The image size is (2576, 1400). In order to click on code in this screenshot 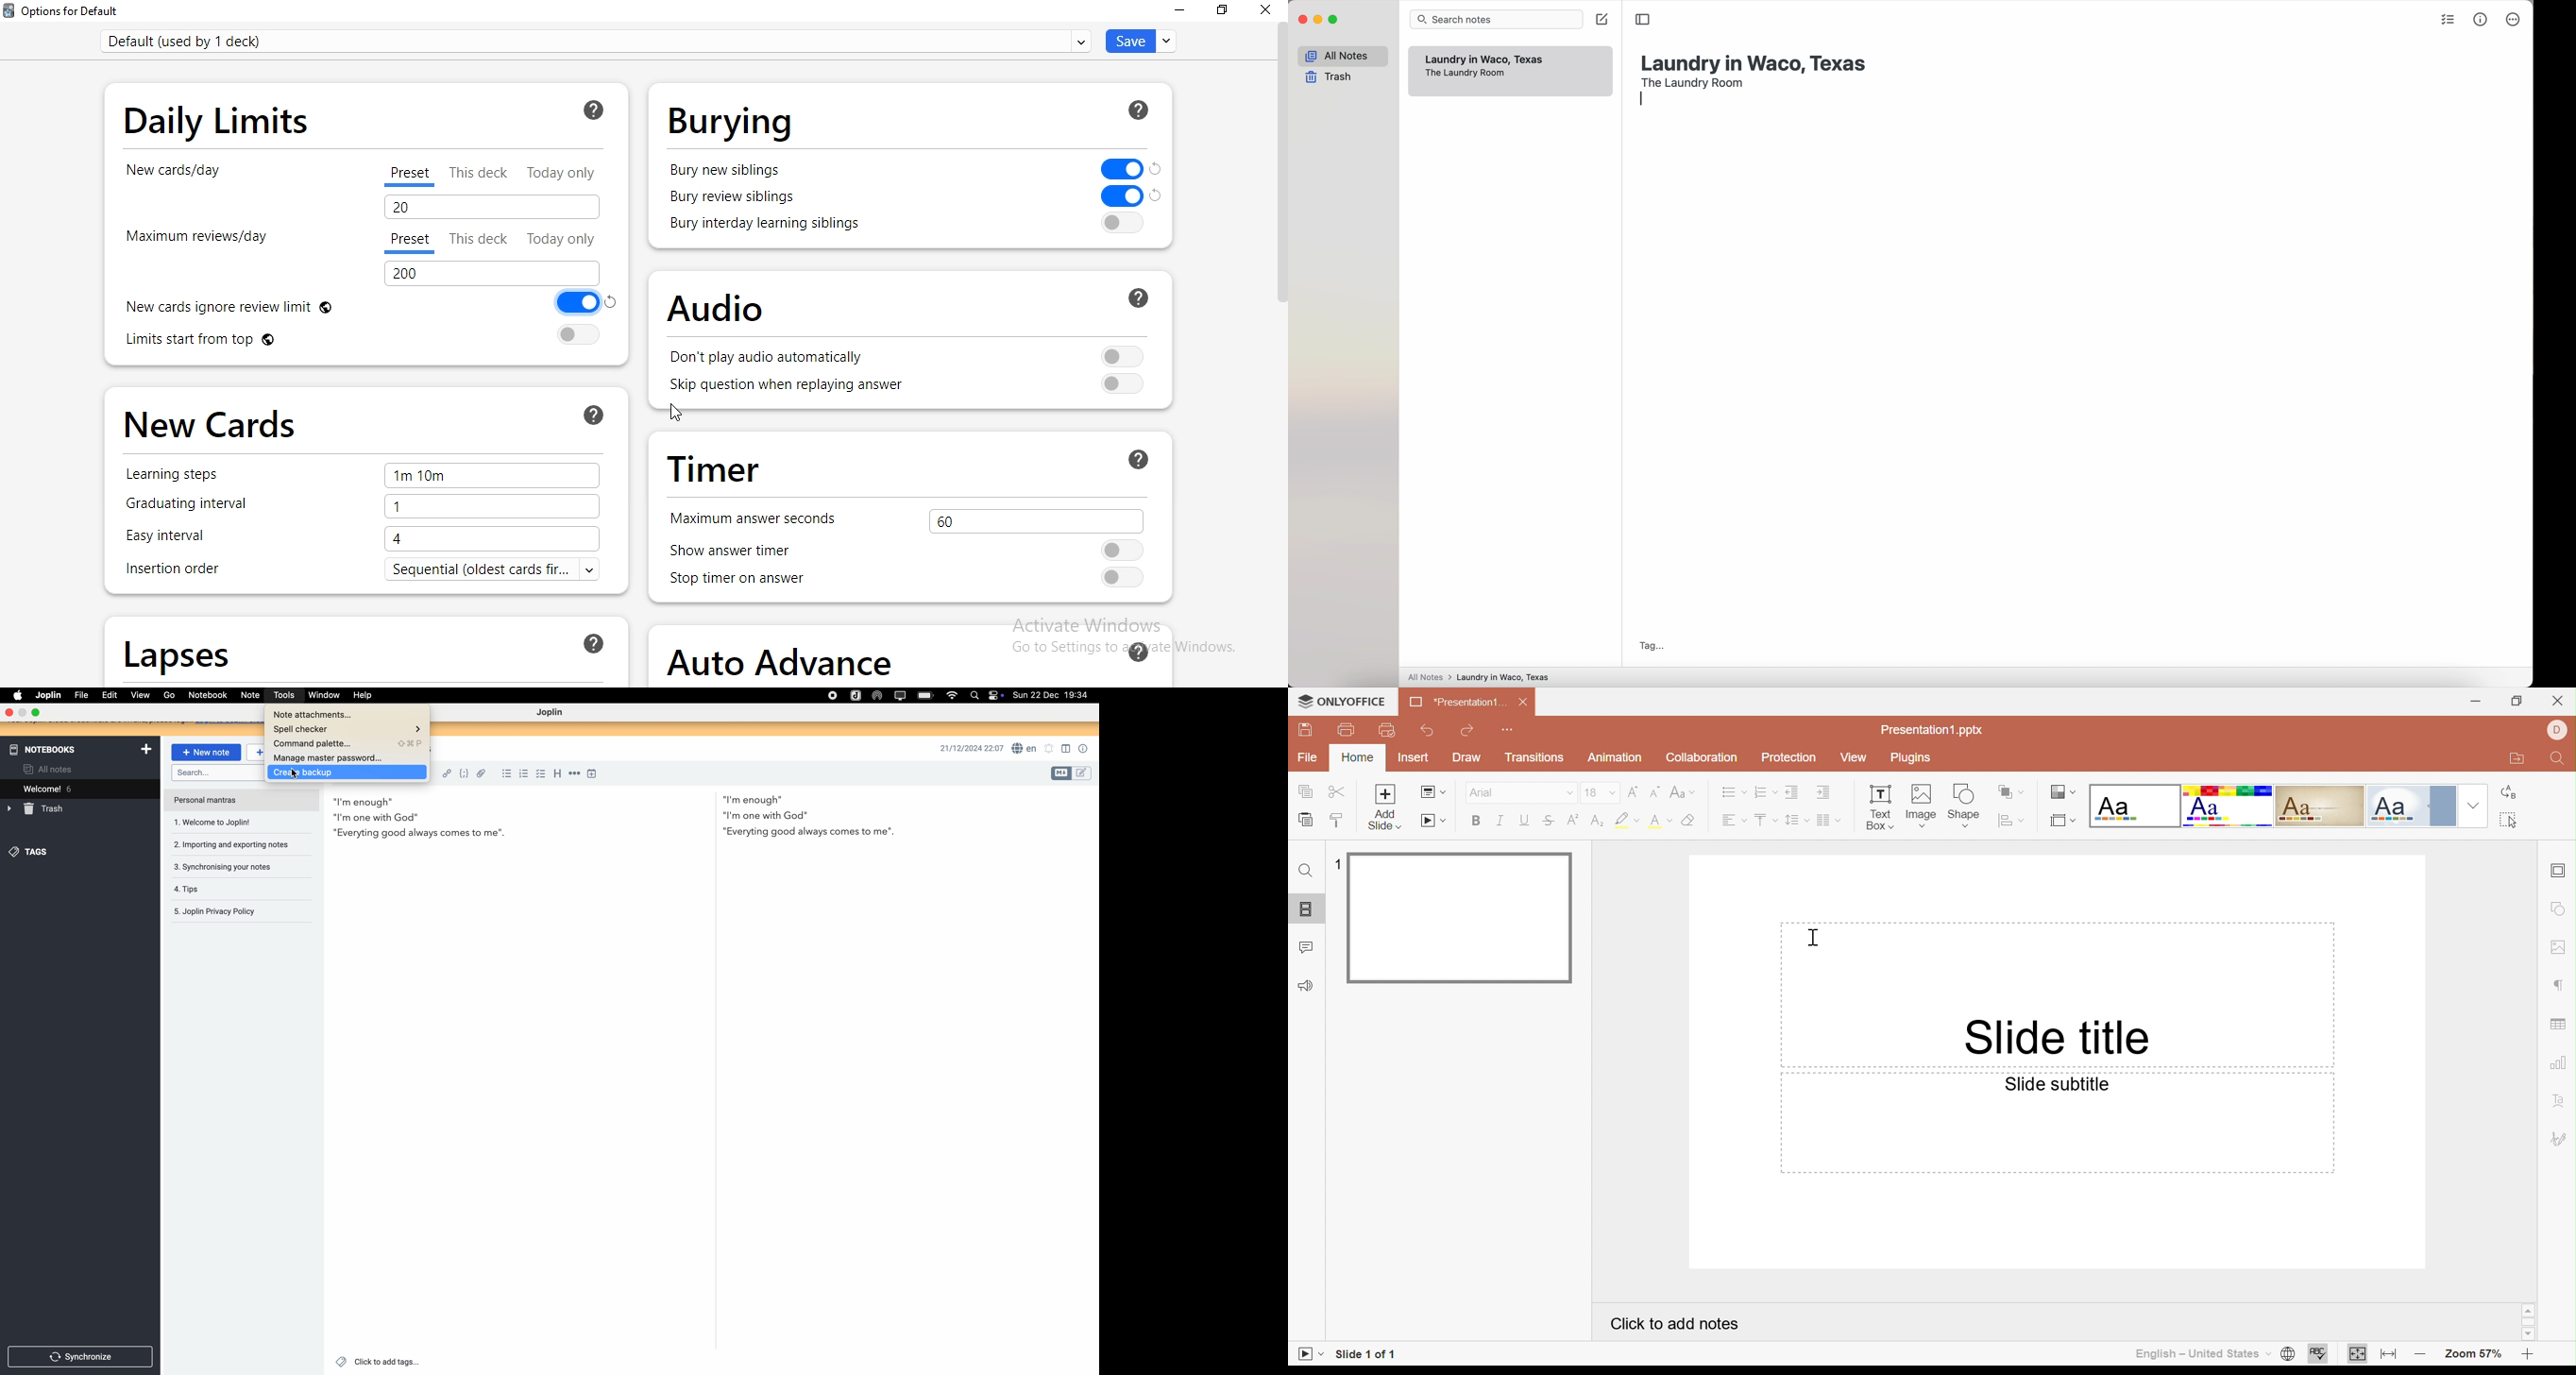, I will do `click(465, 773)`.